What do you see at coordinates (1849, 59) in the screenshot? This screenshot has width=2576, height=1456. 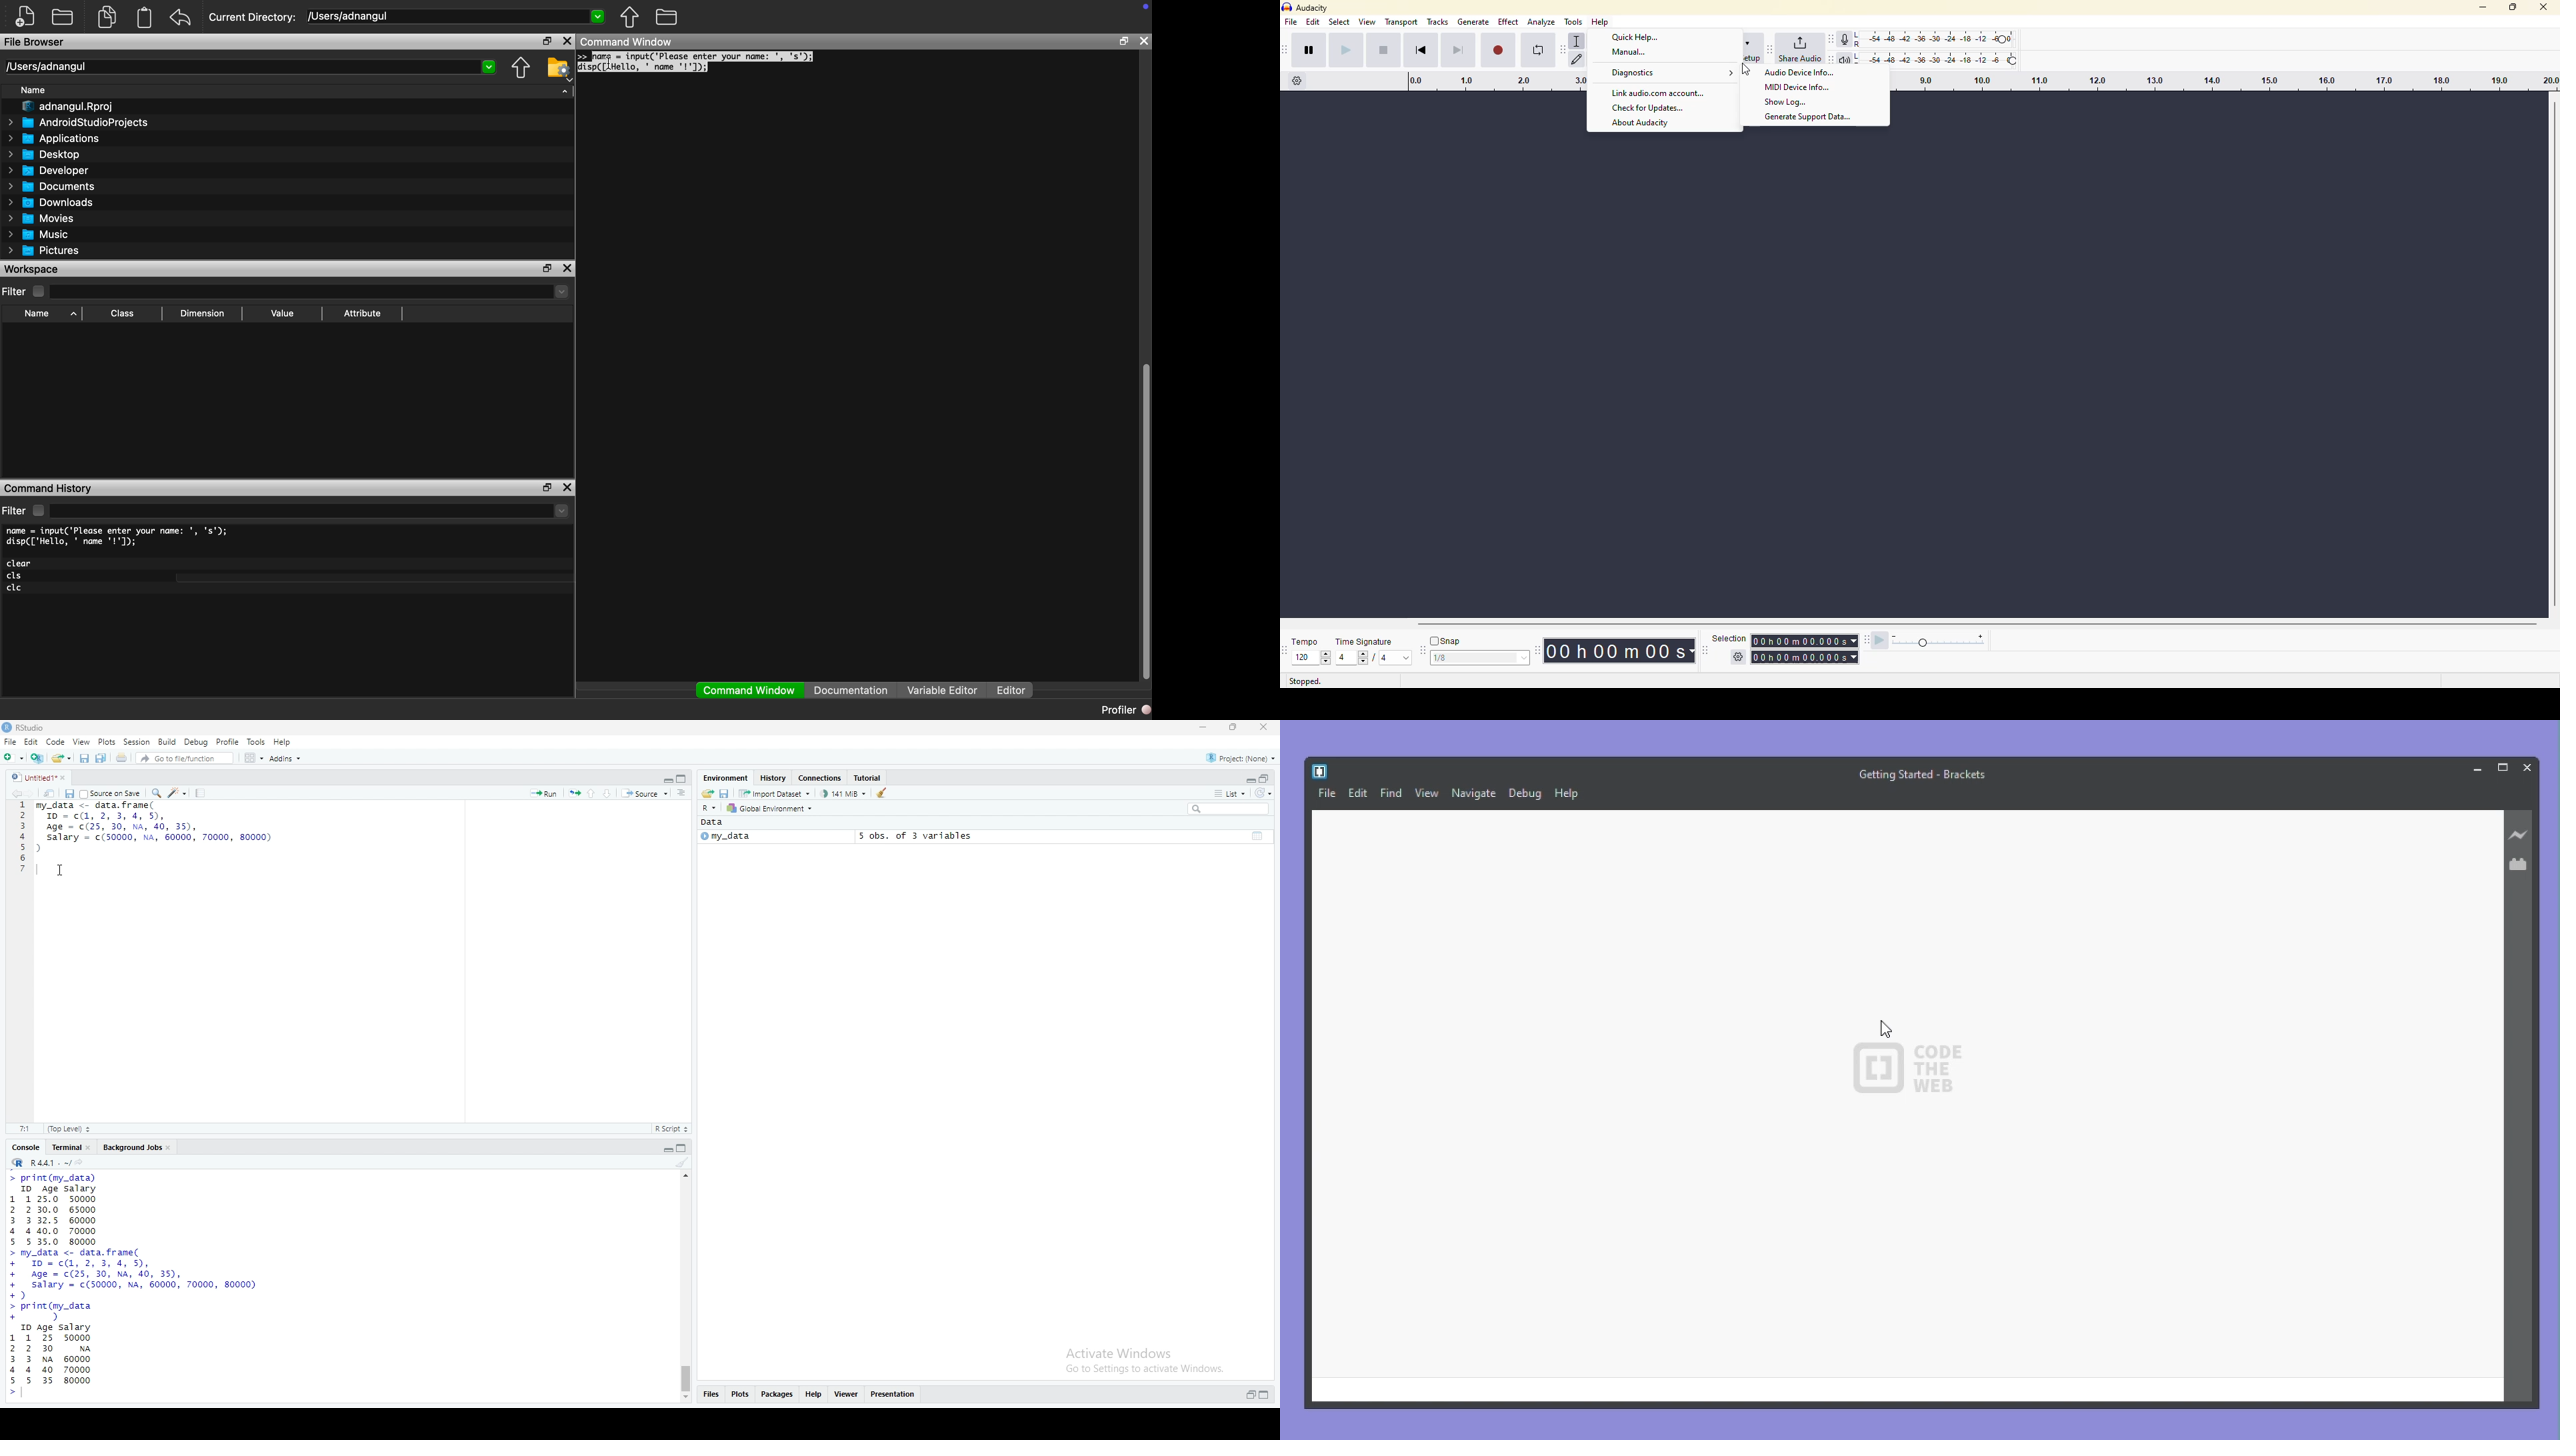 I see `playback meter` at bounding box center [1849, 59].